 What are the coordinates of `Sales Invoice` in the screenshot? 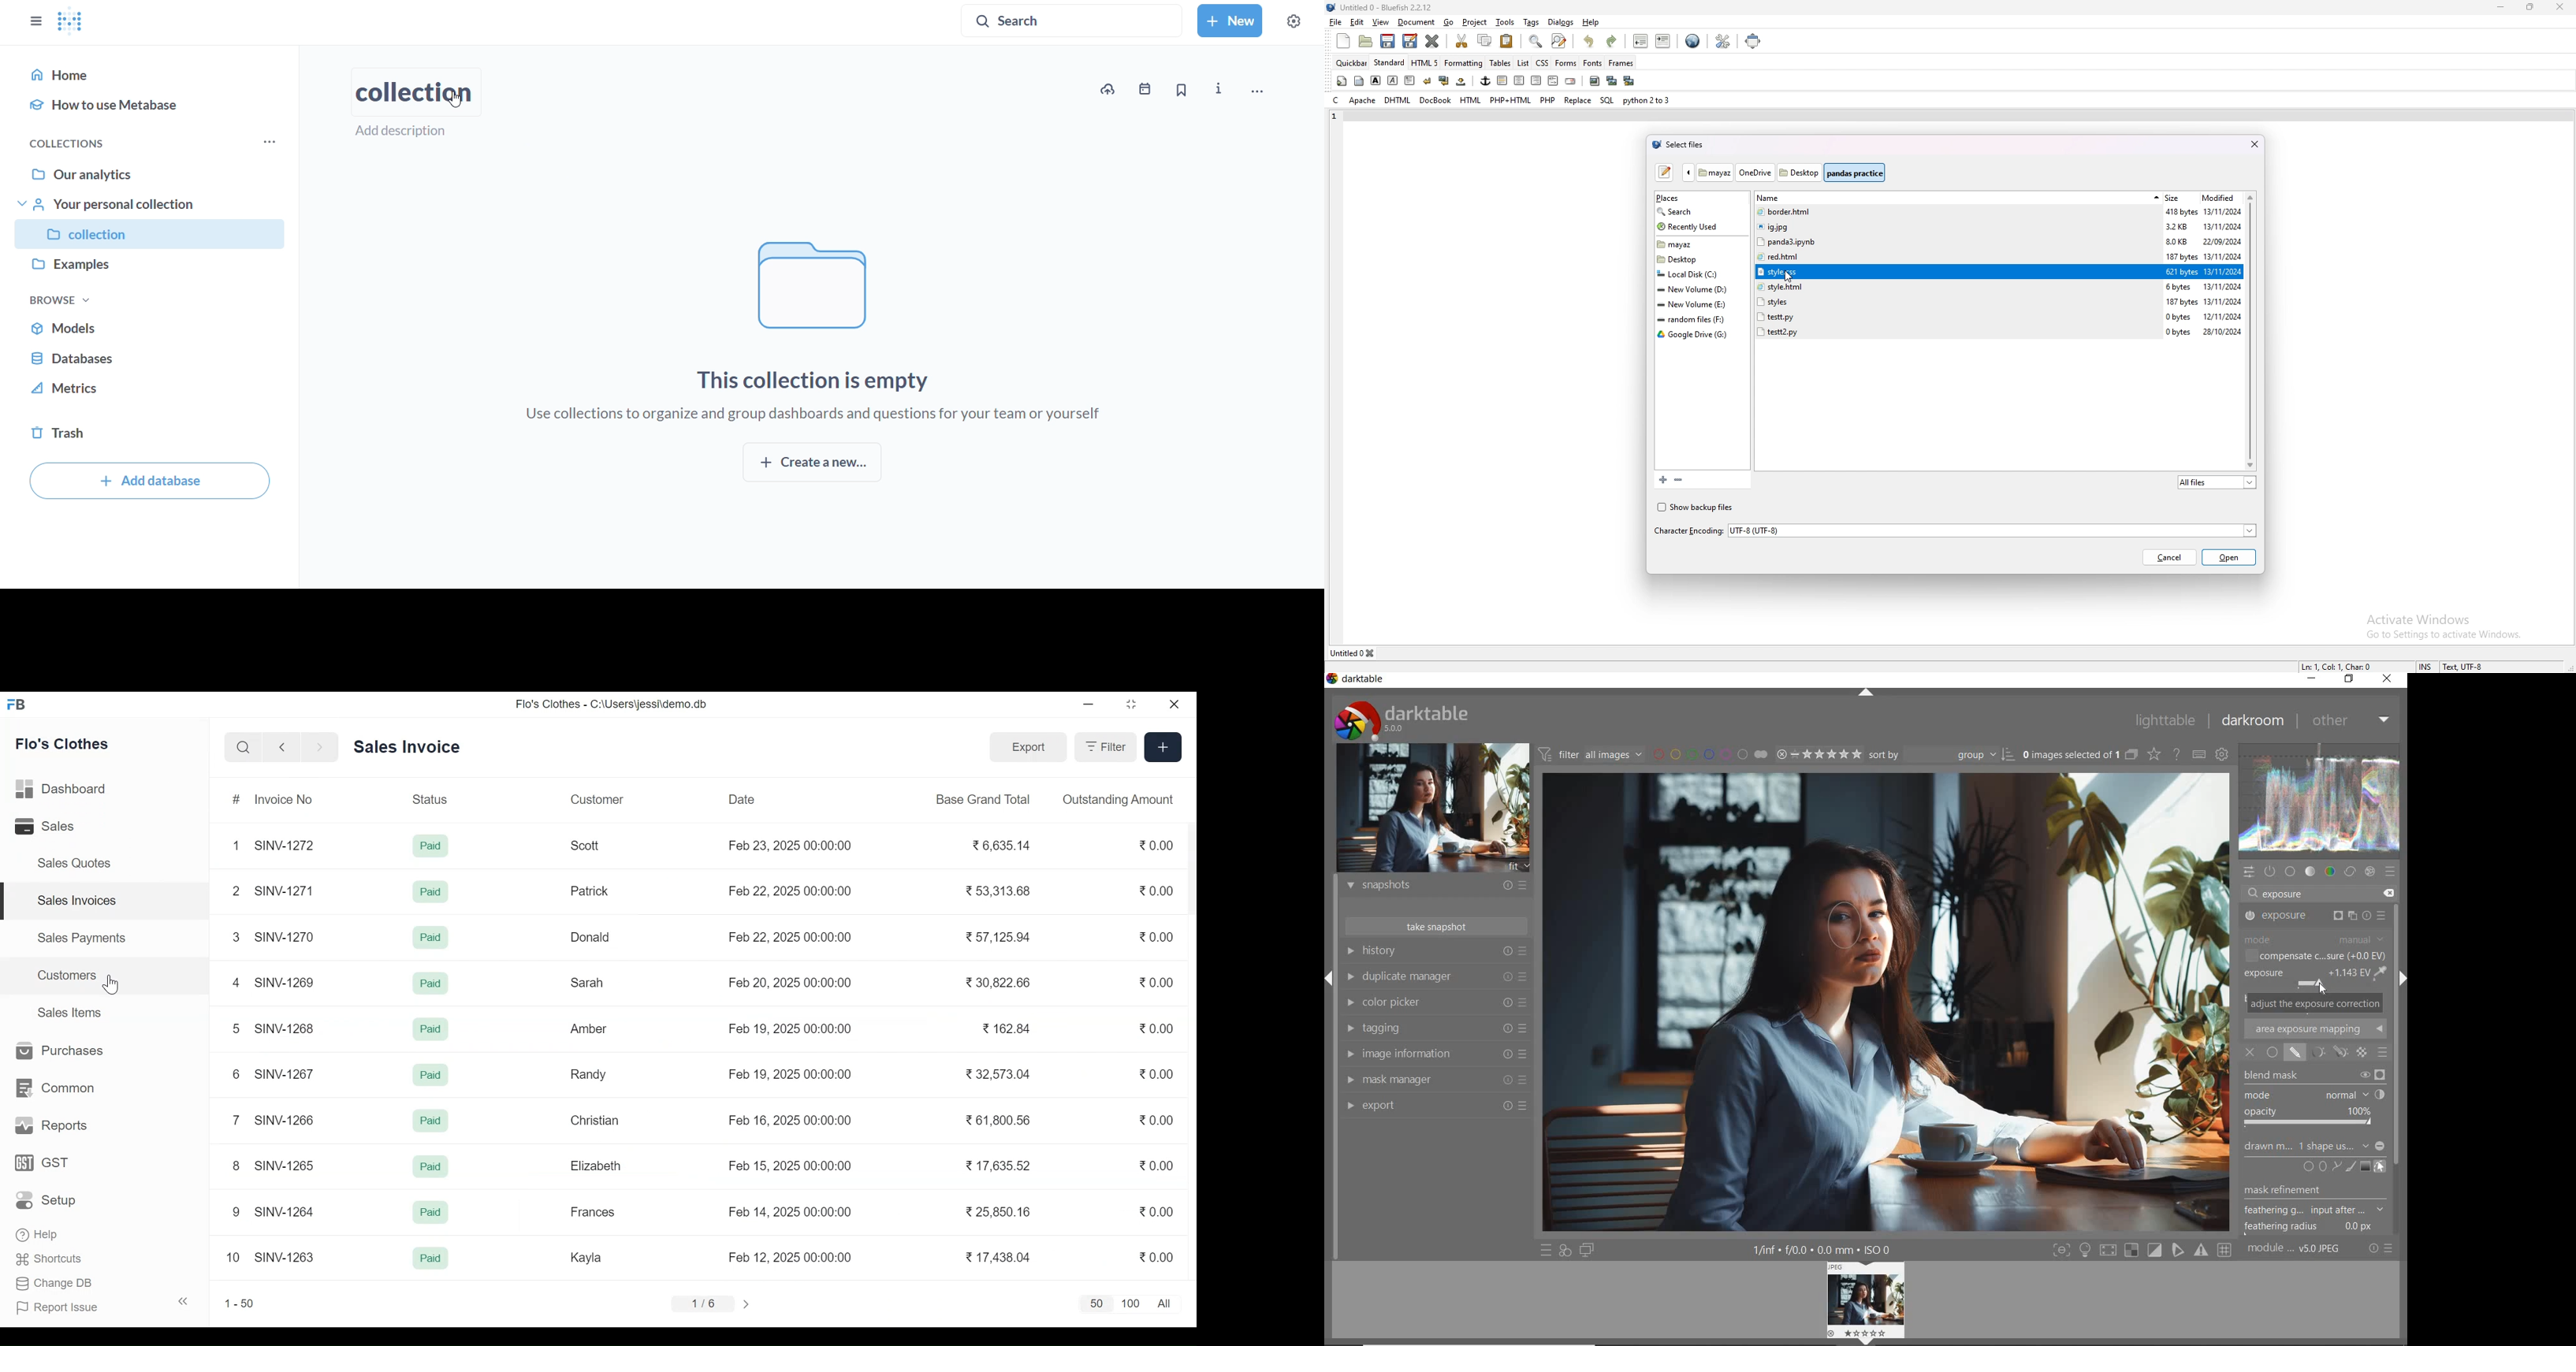 It's located at (410, 747).